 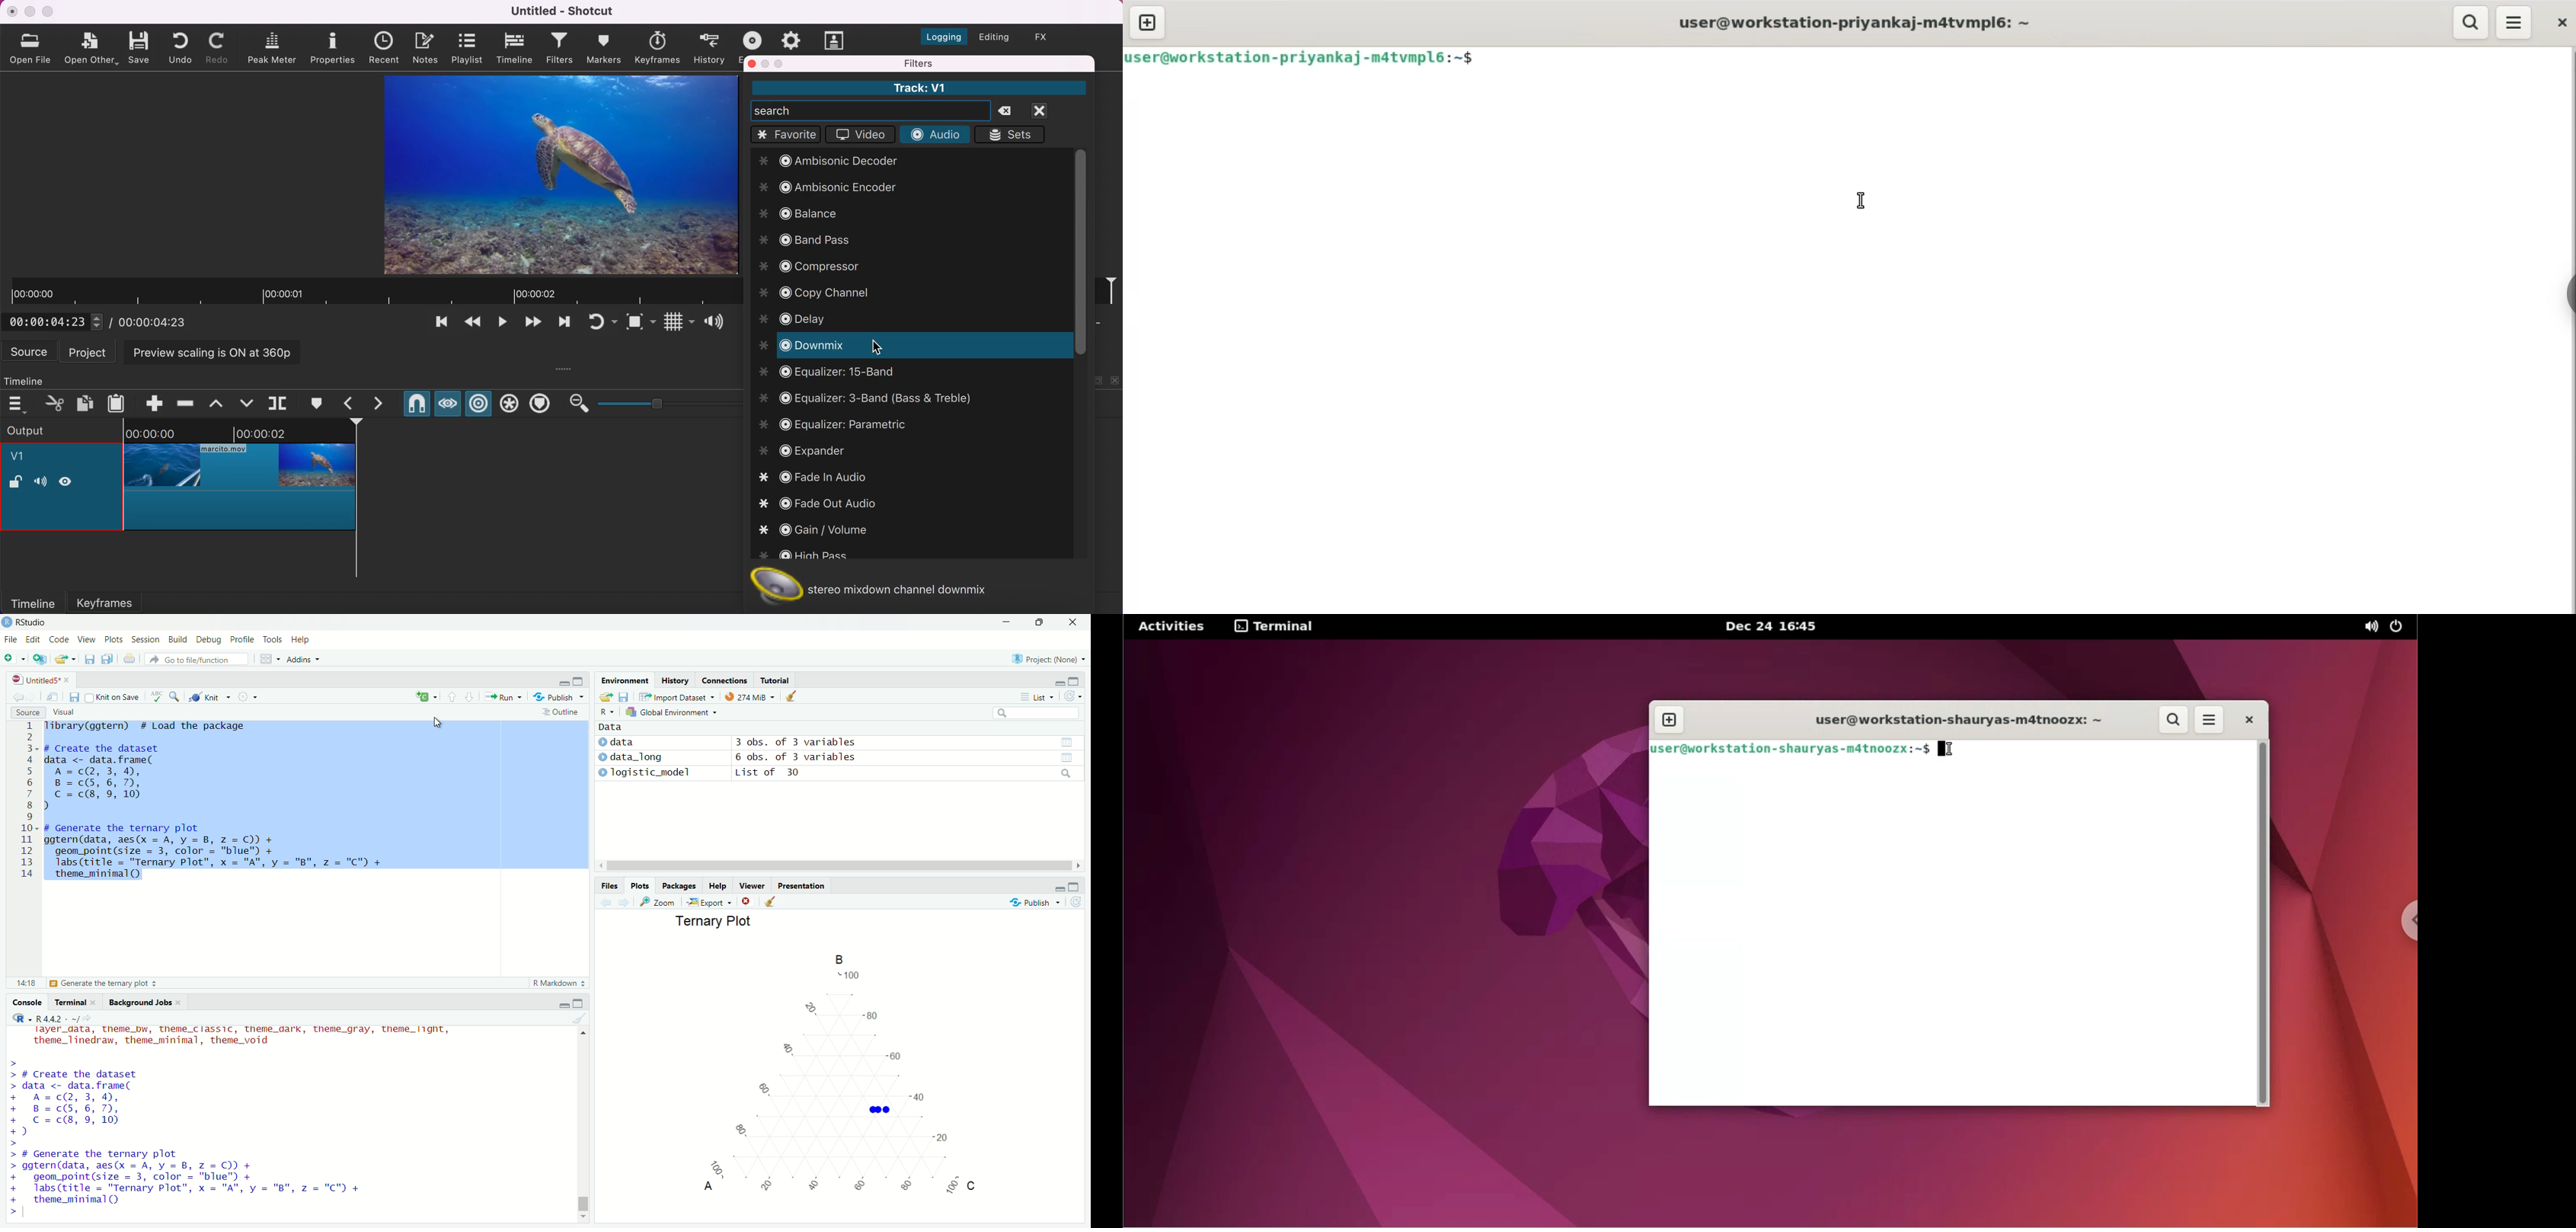 I want to click on Publish ~, so click(x=1037, y=902).